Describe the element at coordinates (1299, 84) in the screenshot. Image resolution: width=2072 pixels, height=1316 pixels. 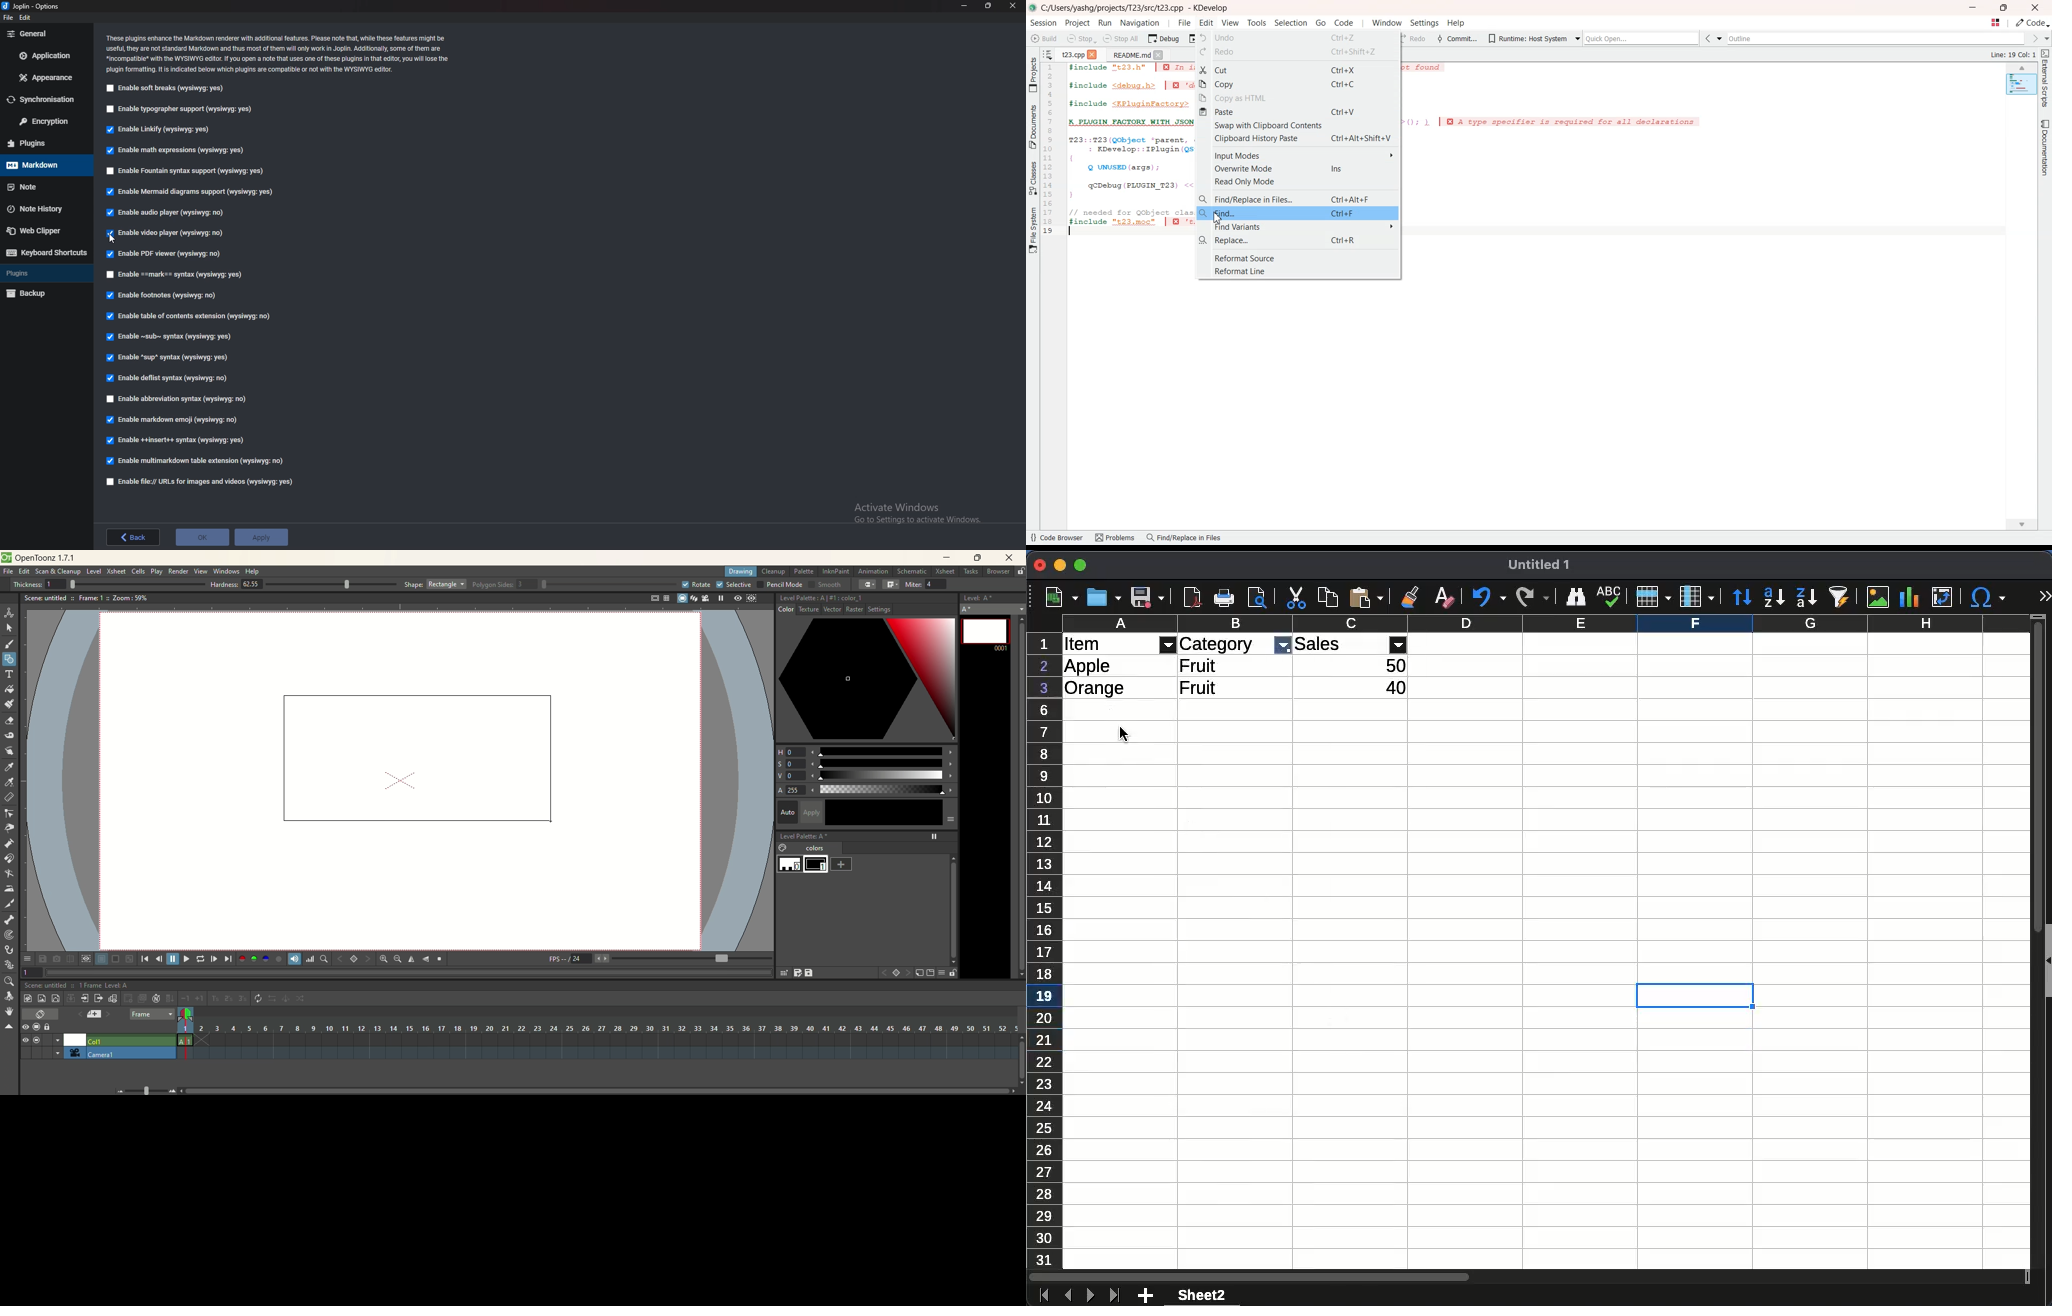
I see `Copy` at that location.